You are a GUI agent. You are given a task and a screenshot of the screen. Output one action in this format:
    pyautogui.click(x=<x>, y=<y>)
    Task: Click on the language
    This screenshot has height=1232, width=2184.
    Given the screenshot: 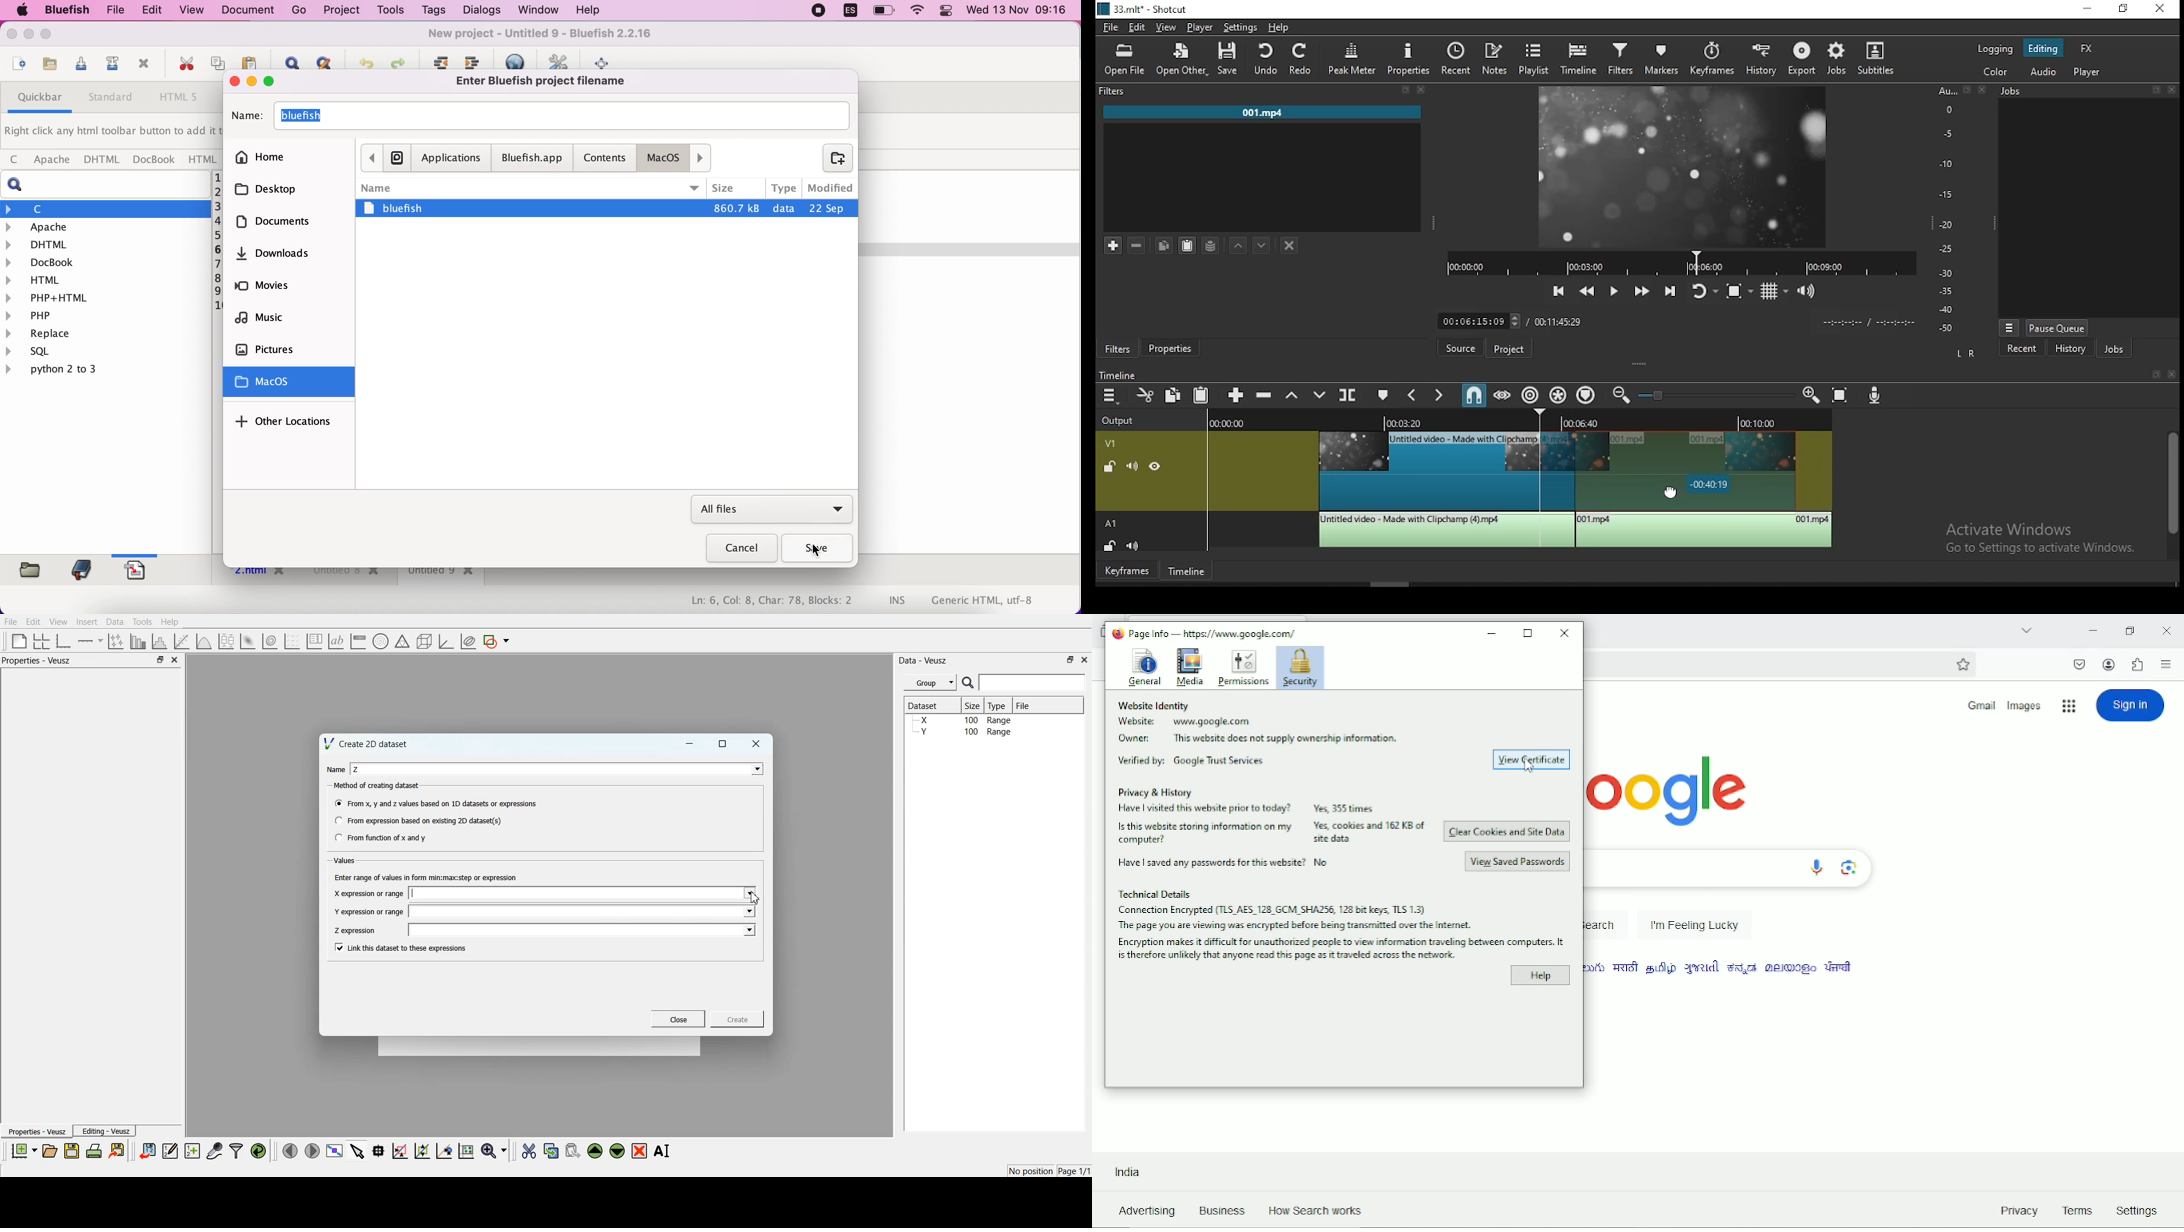 What is the action you would take?
    pyautogui.click(x=1700, y=969)
    